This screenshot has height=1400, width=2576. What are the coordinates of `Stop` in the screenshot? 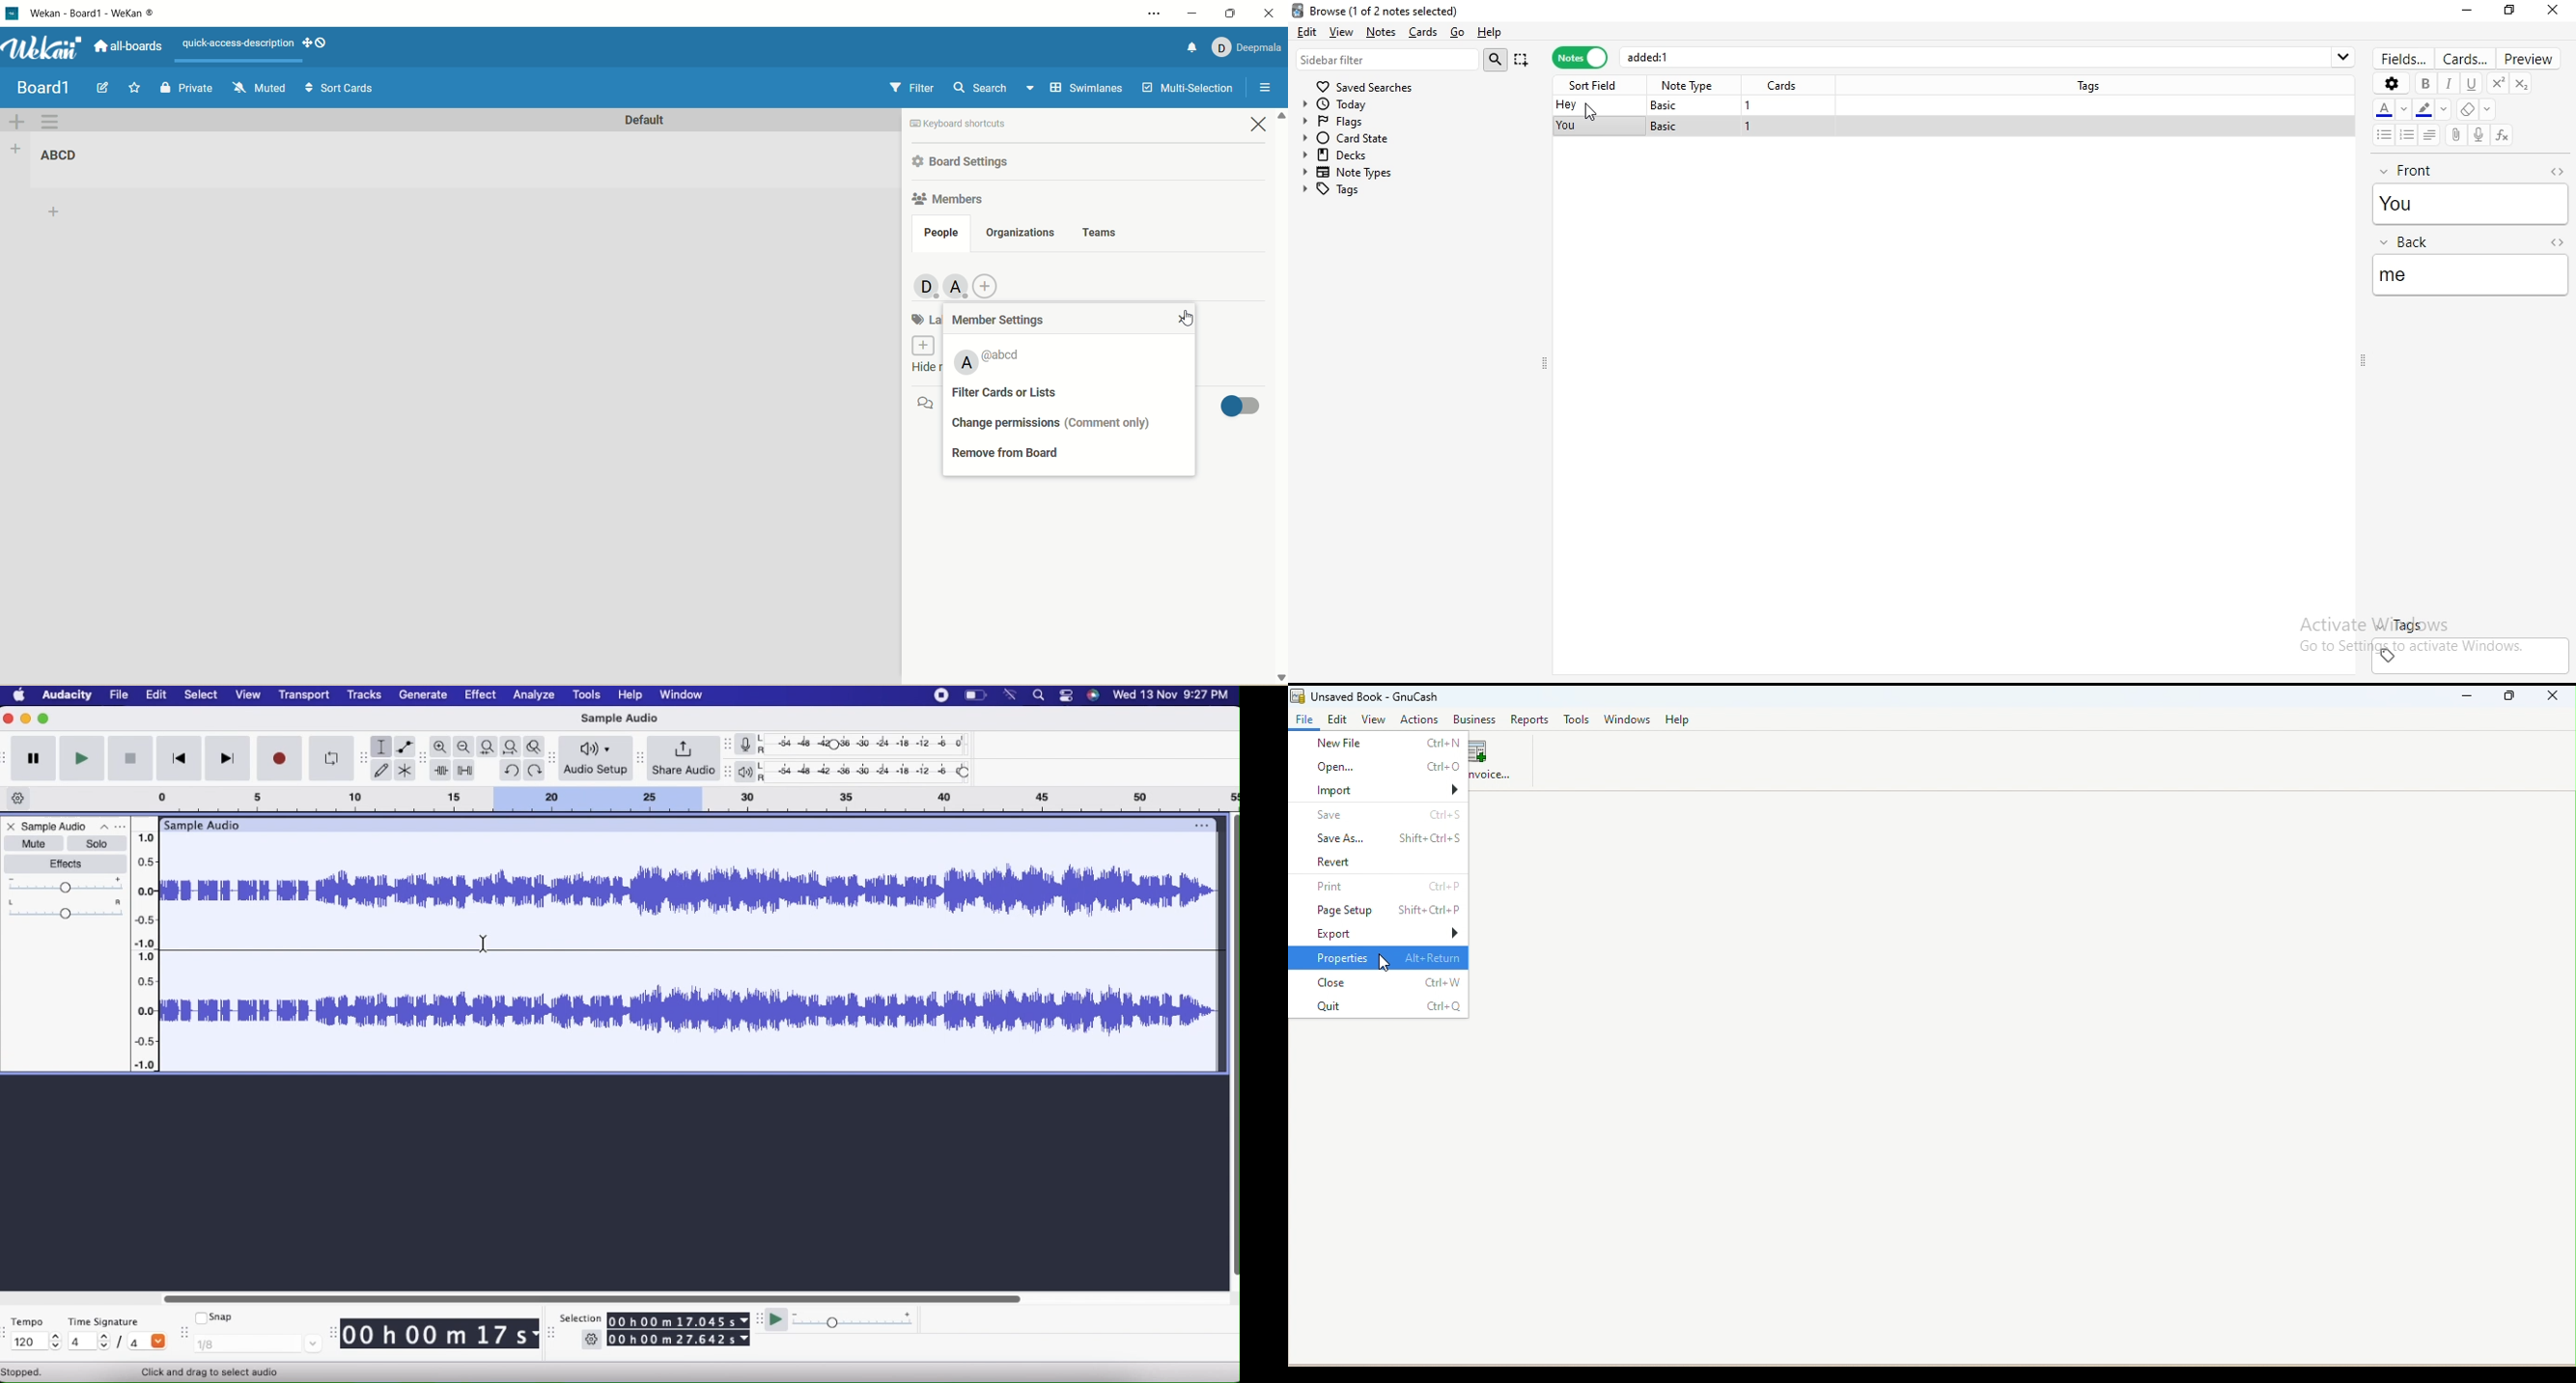 It's located at (130, 760).